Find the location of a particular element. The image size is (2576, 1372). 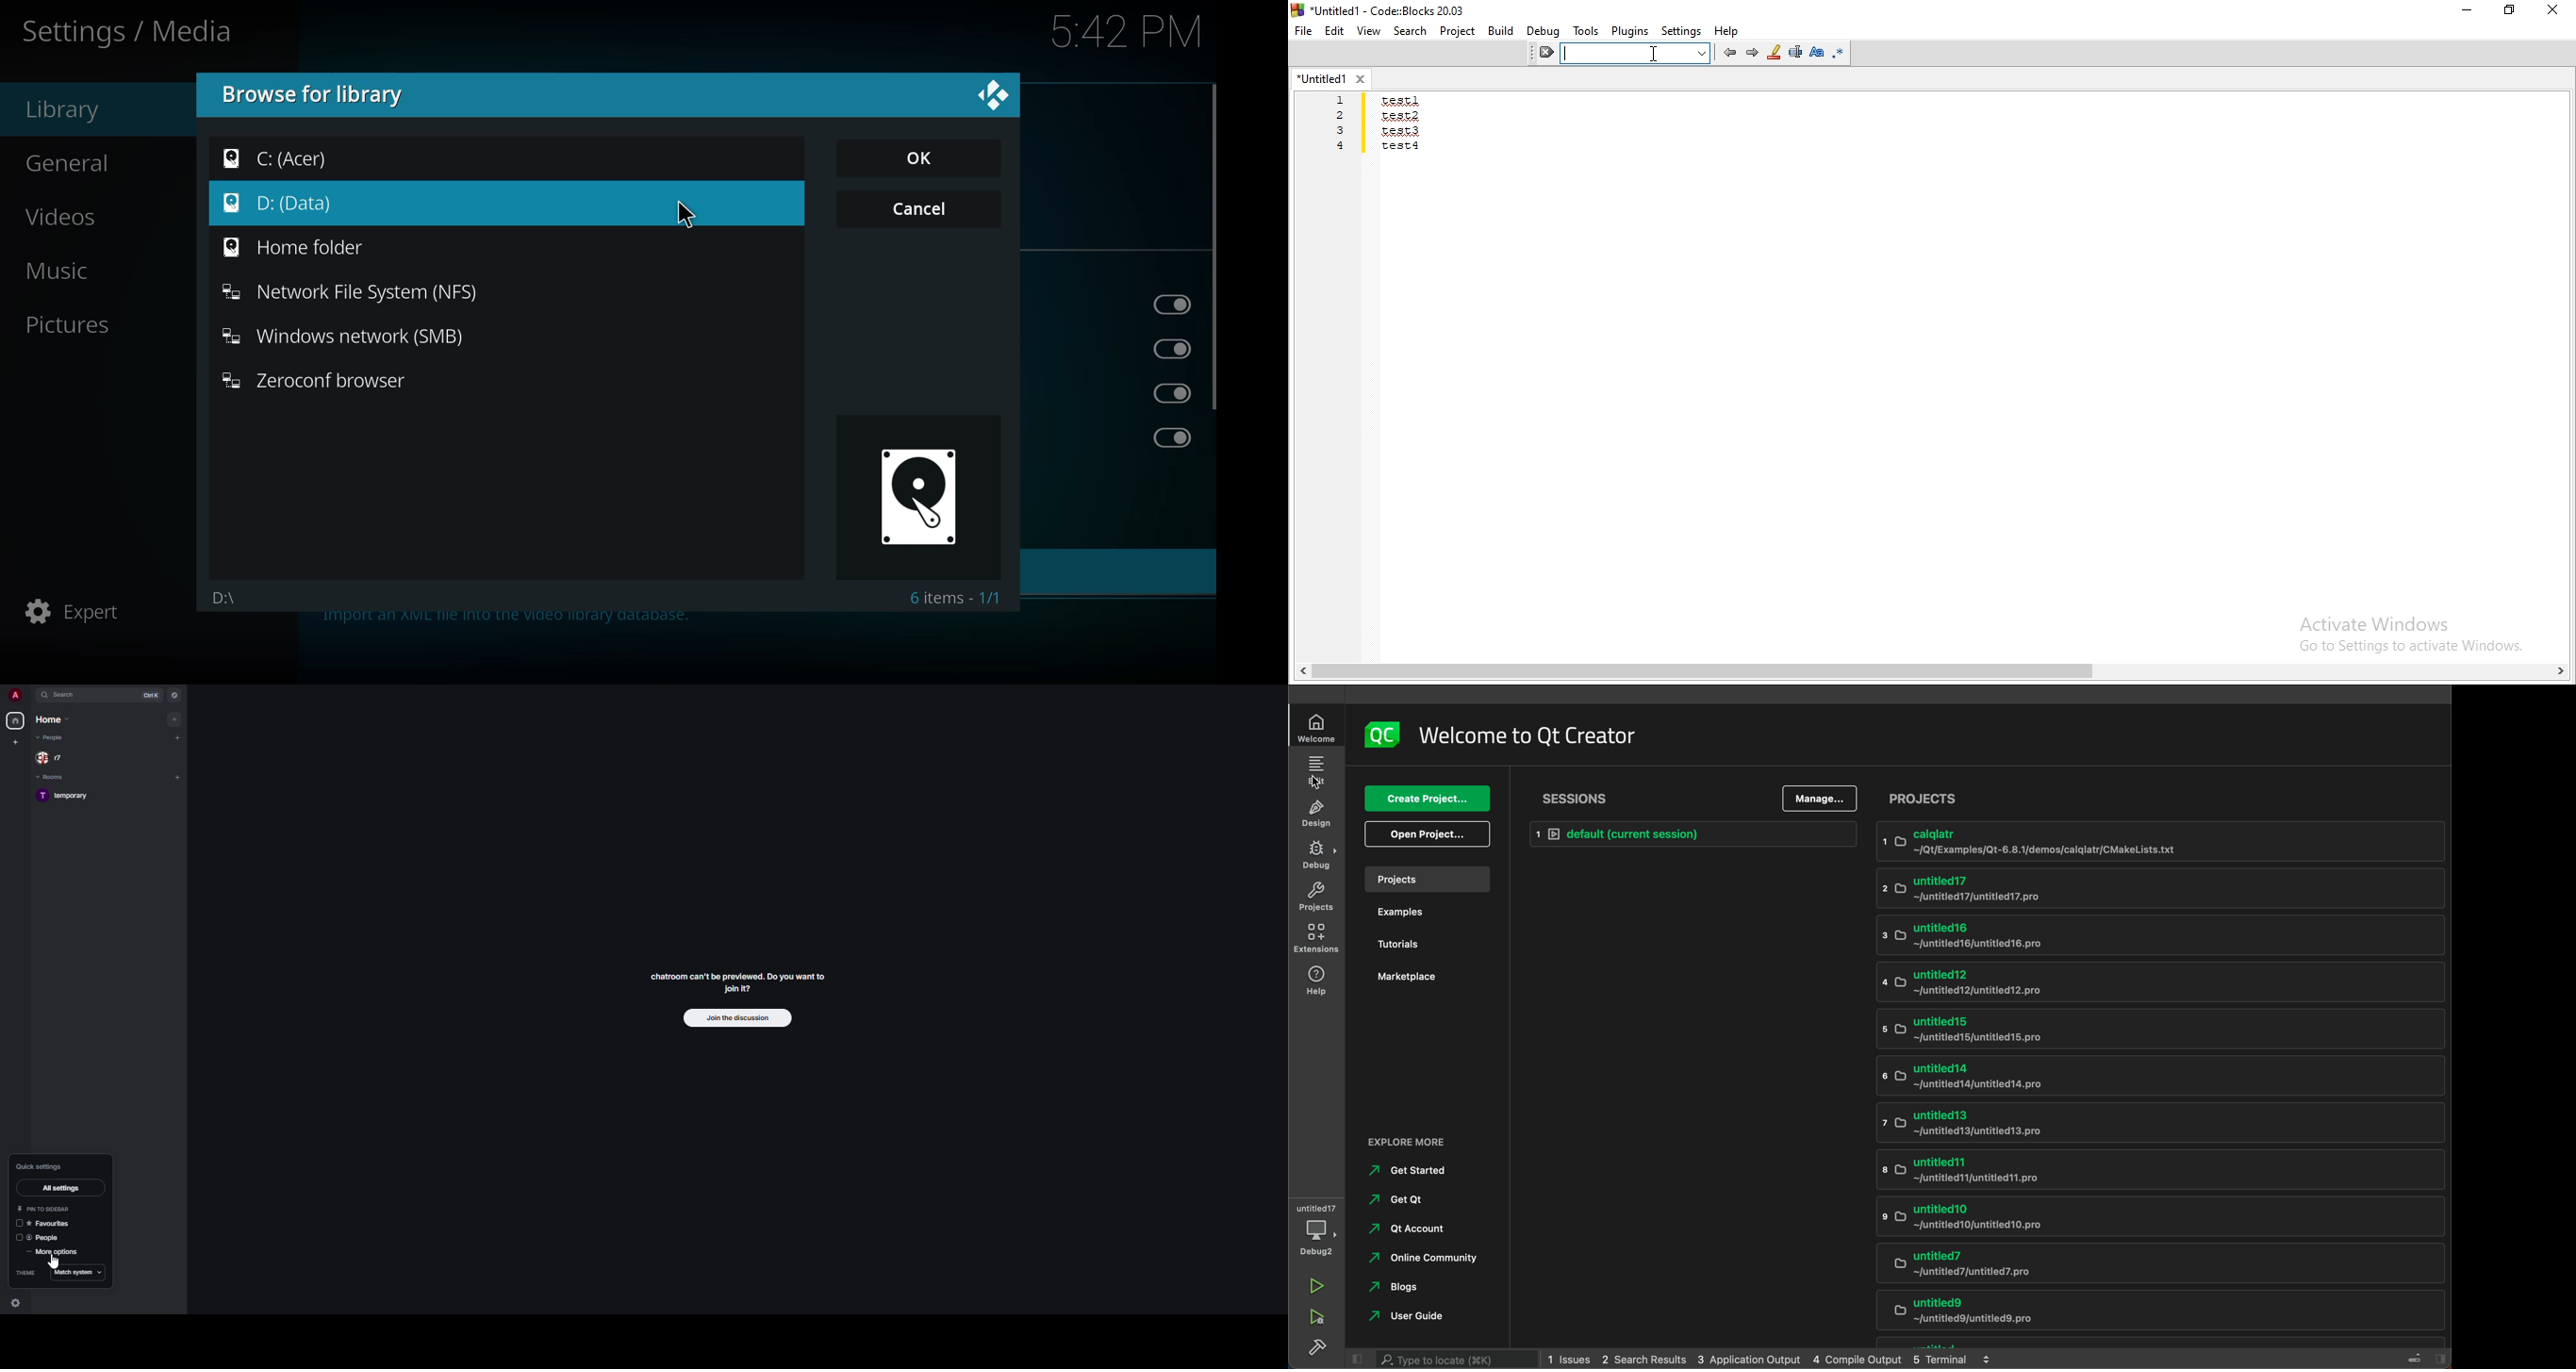

rooms is located at coordinates (51, 778).